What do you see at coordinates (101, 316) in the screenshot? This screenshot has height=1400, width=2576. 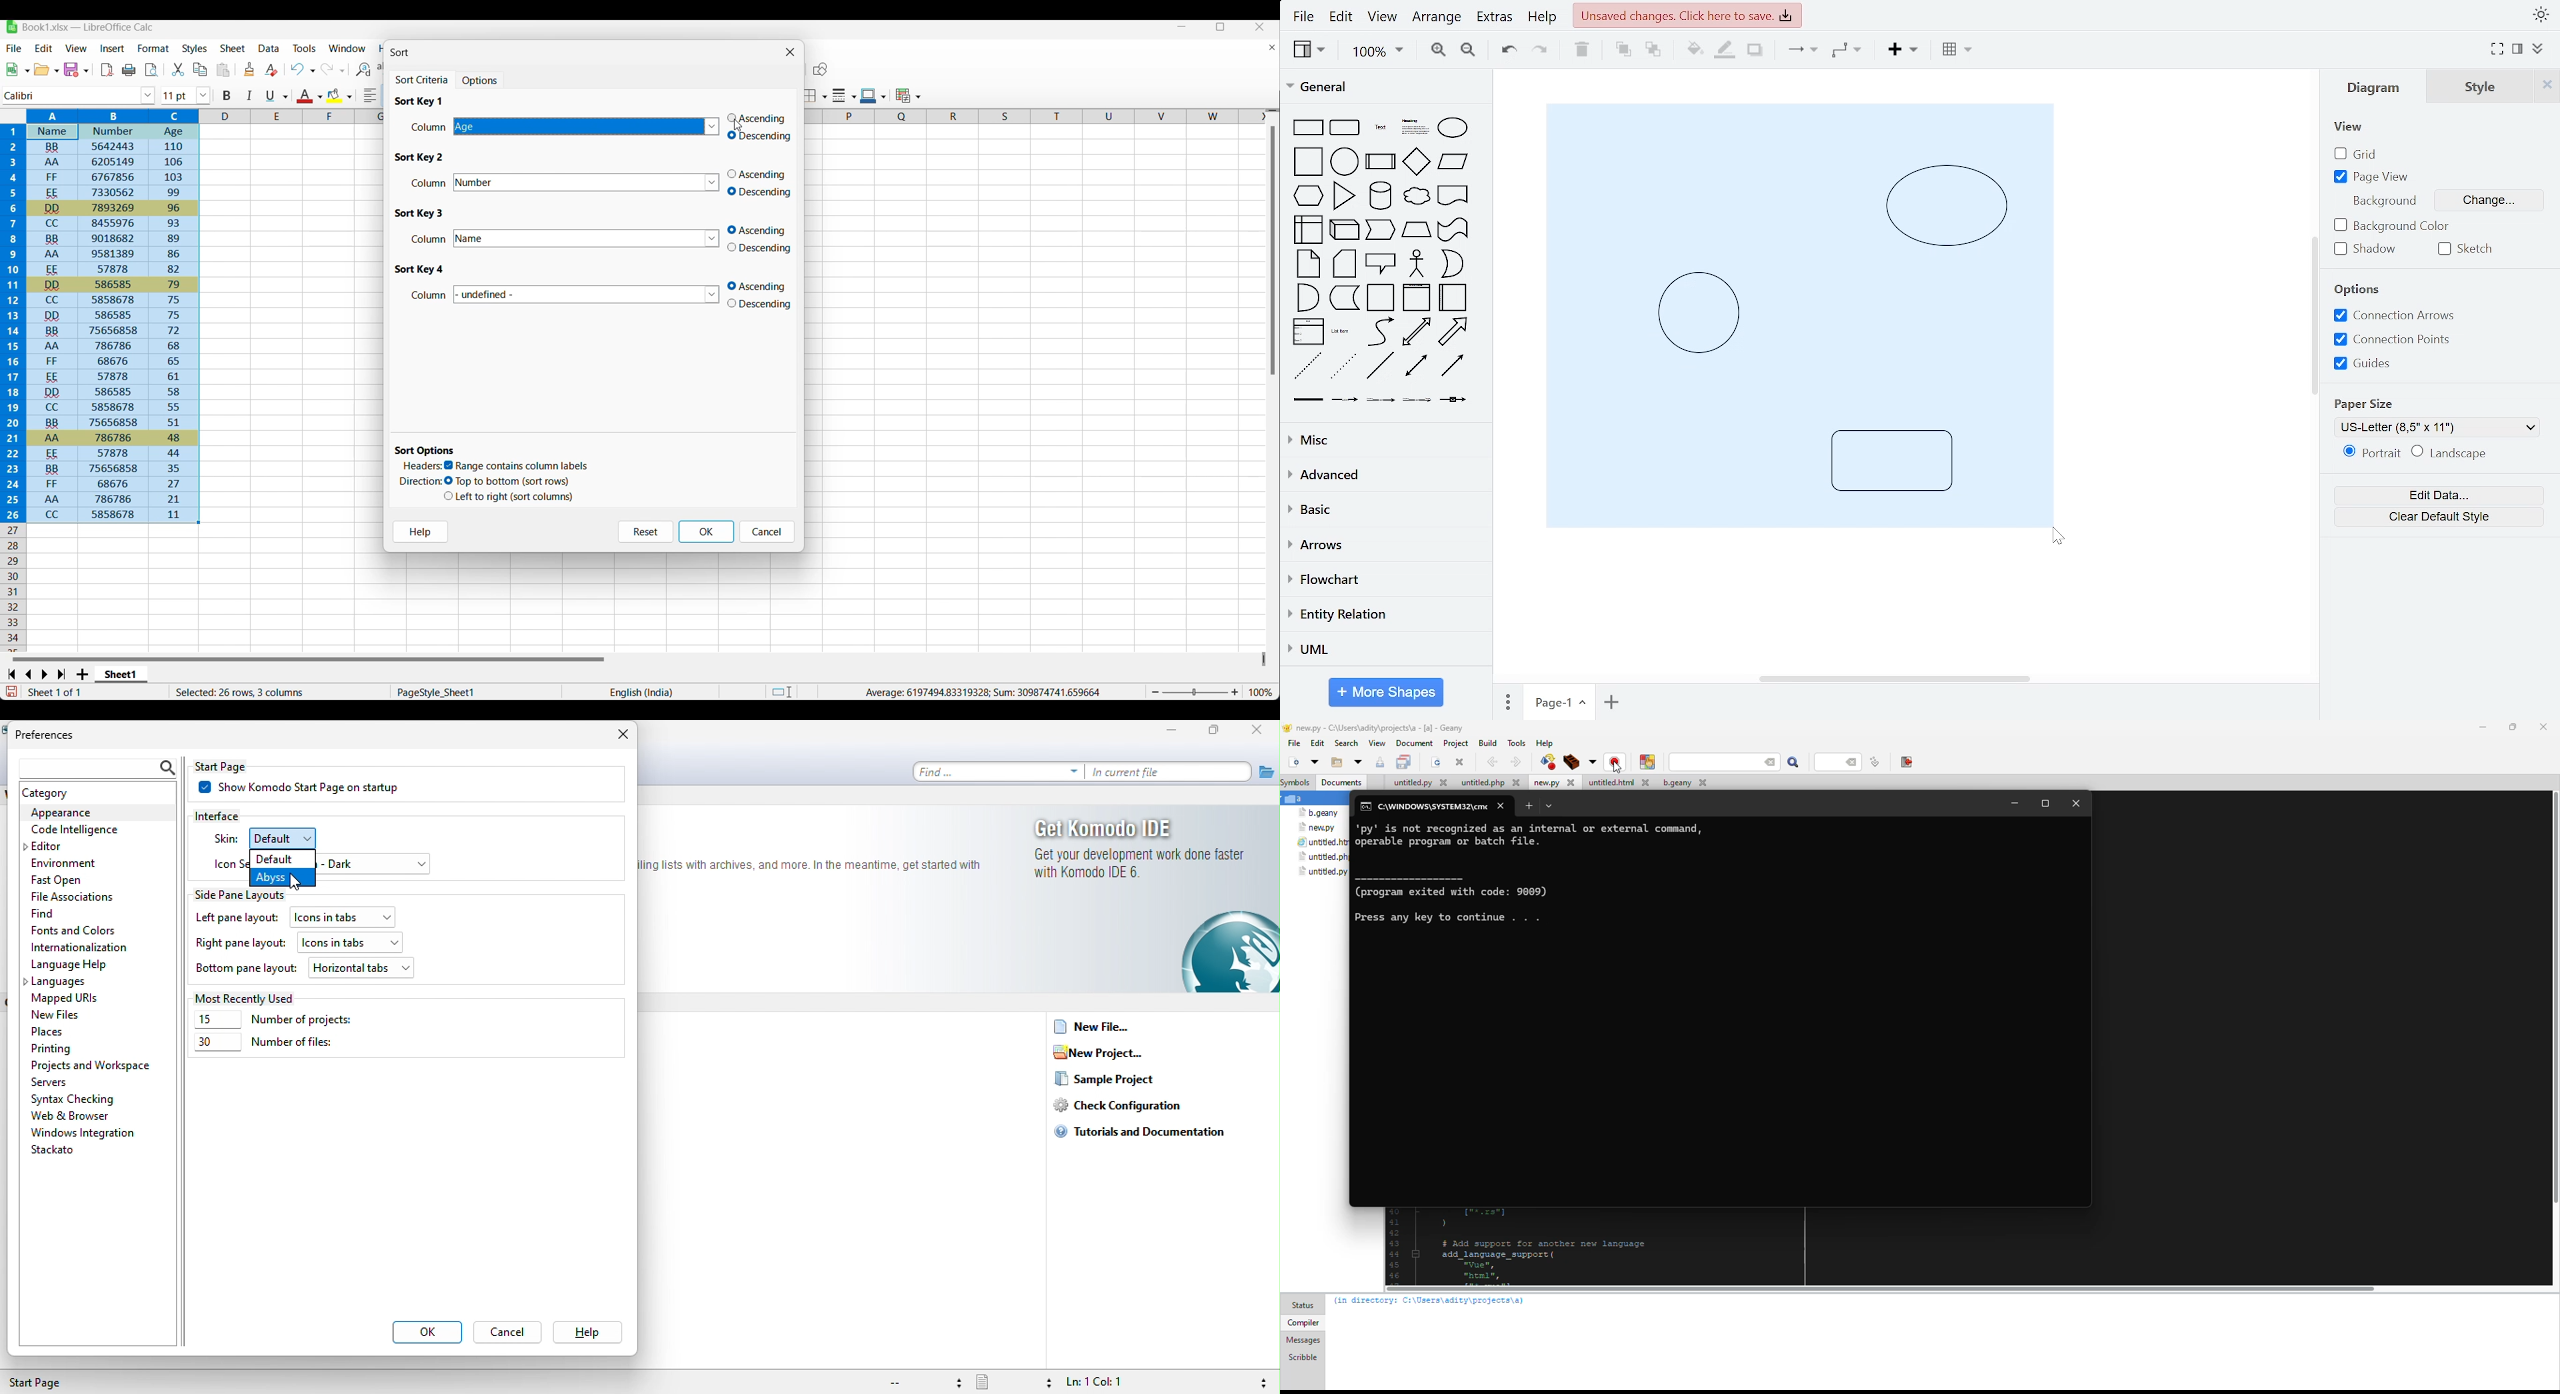 I see `Current selection highlighted` at bounding box center [101, 316].